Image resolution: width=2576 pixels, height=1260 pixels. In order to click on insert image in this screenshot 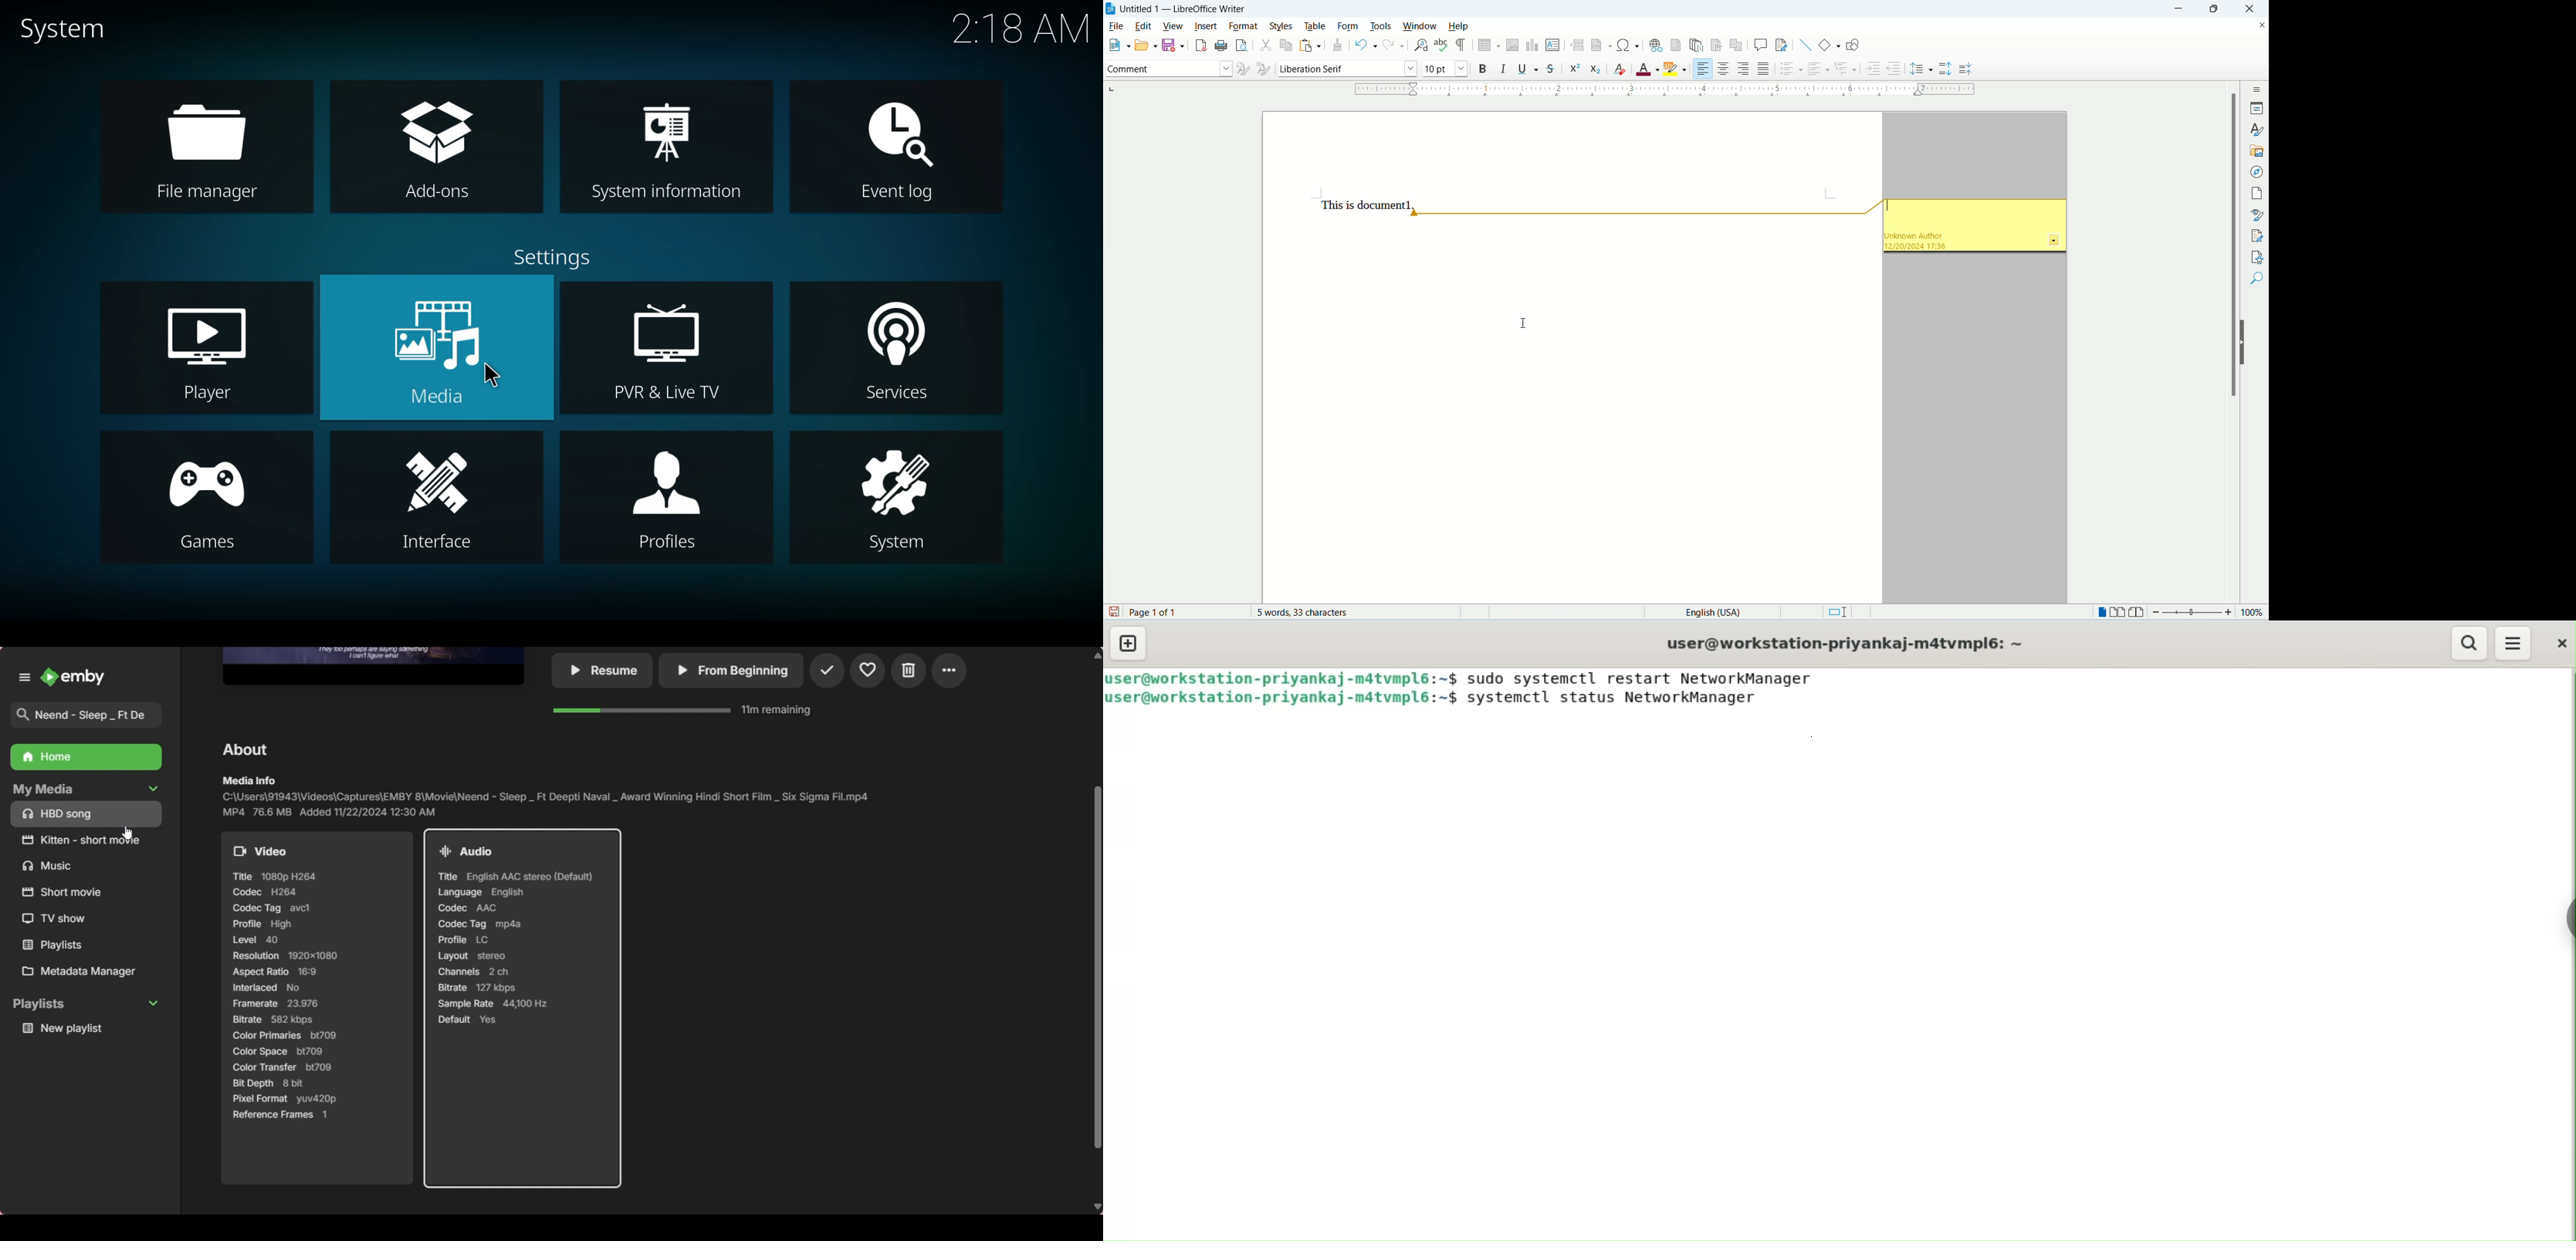, I will do `click(1512, 44)`.